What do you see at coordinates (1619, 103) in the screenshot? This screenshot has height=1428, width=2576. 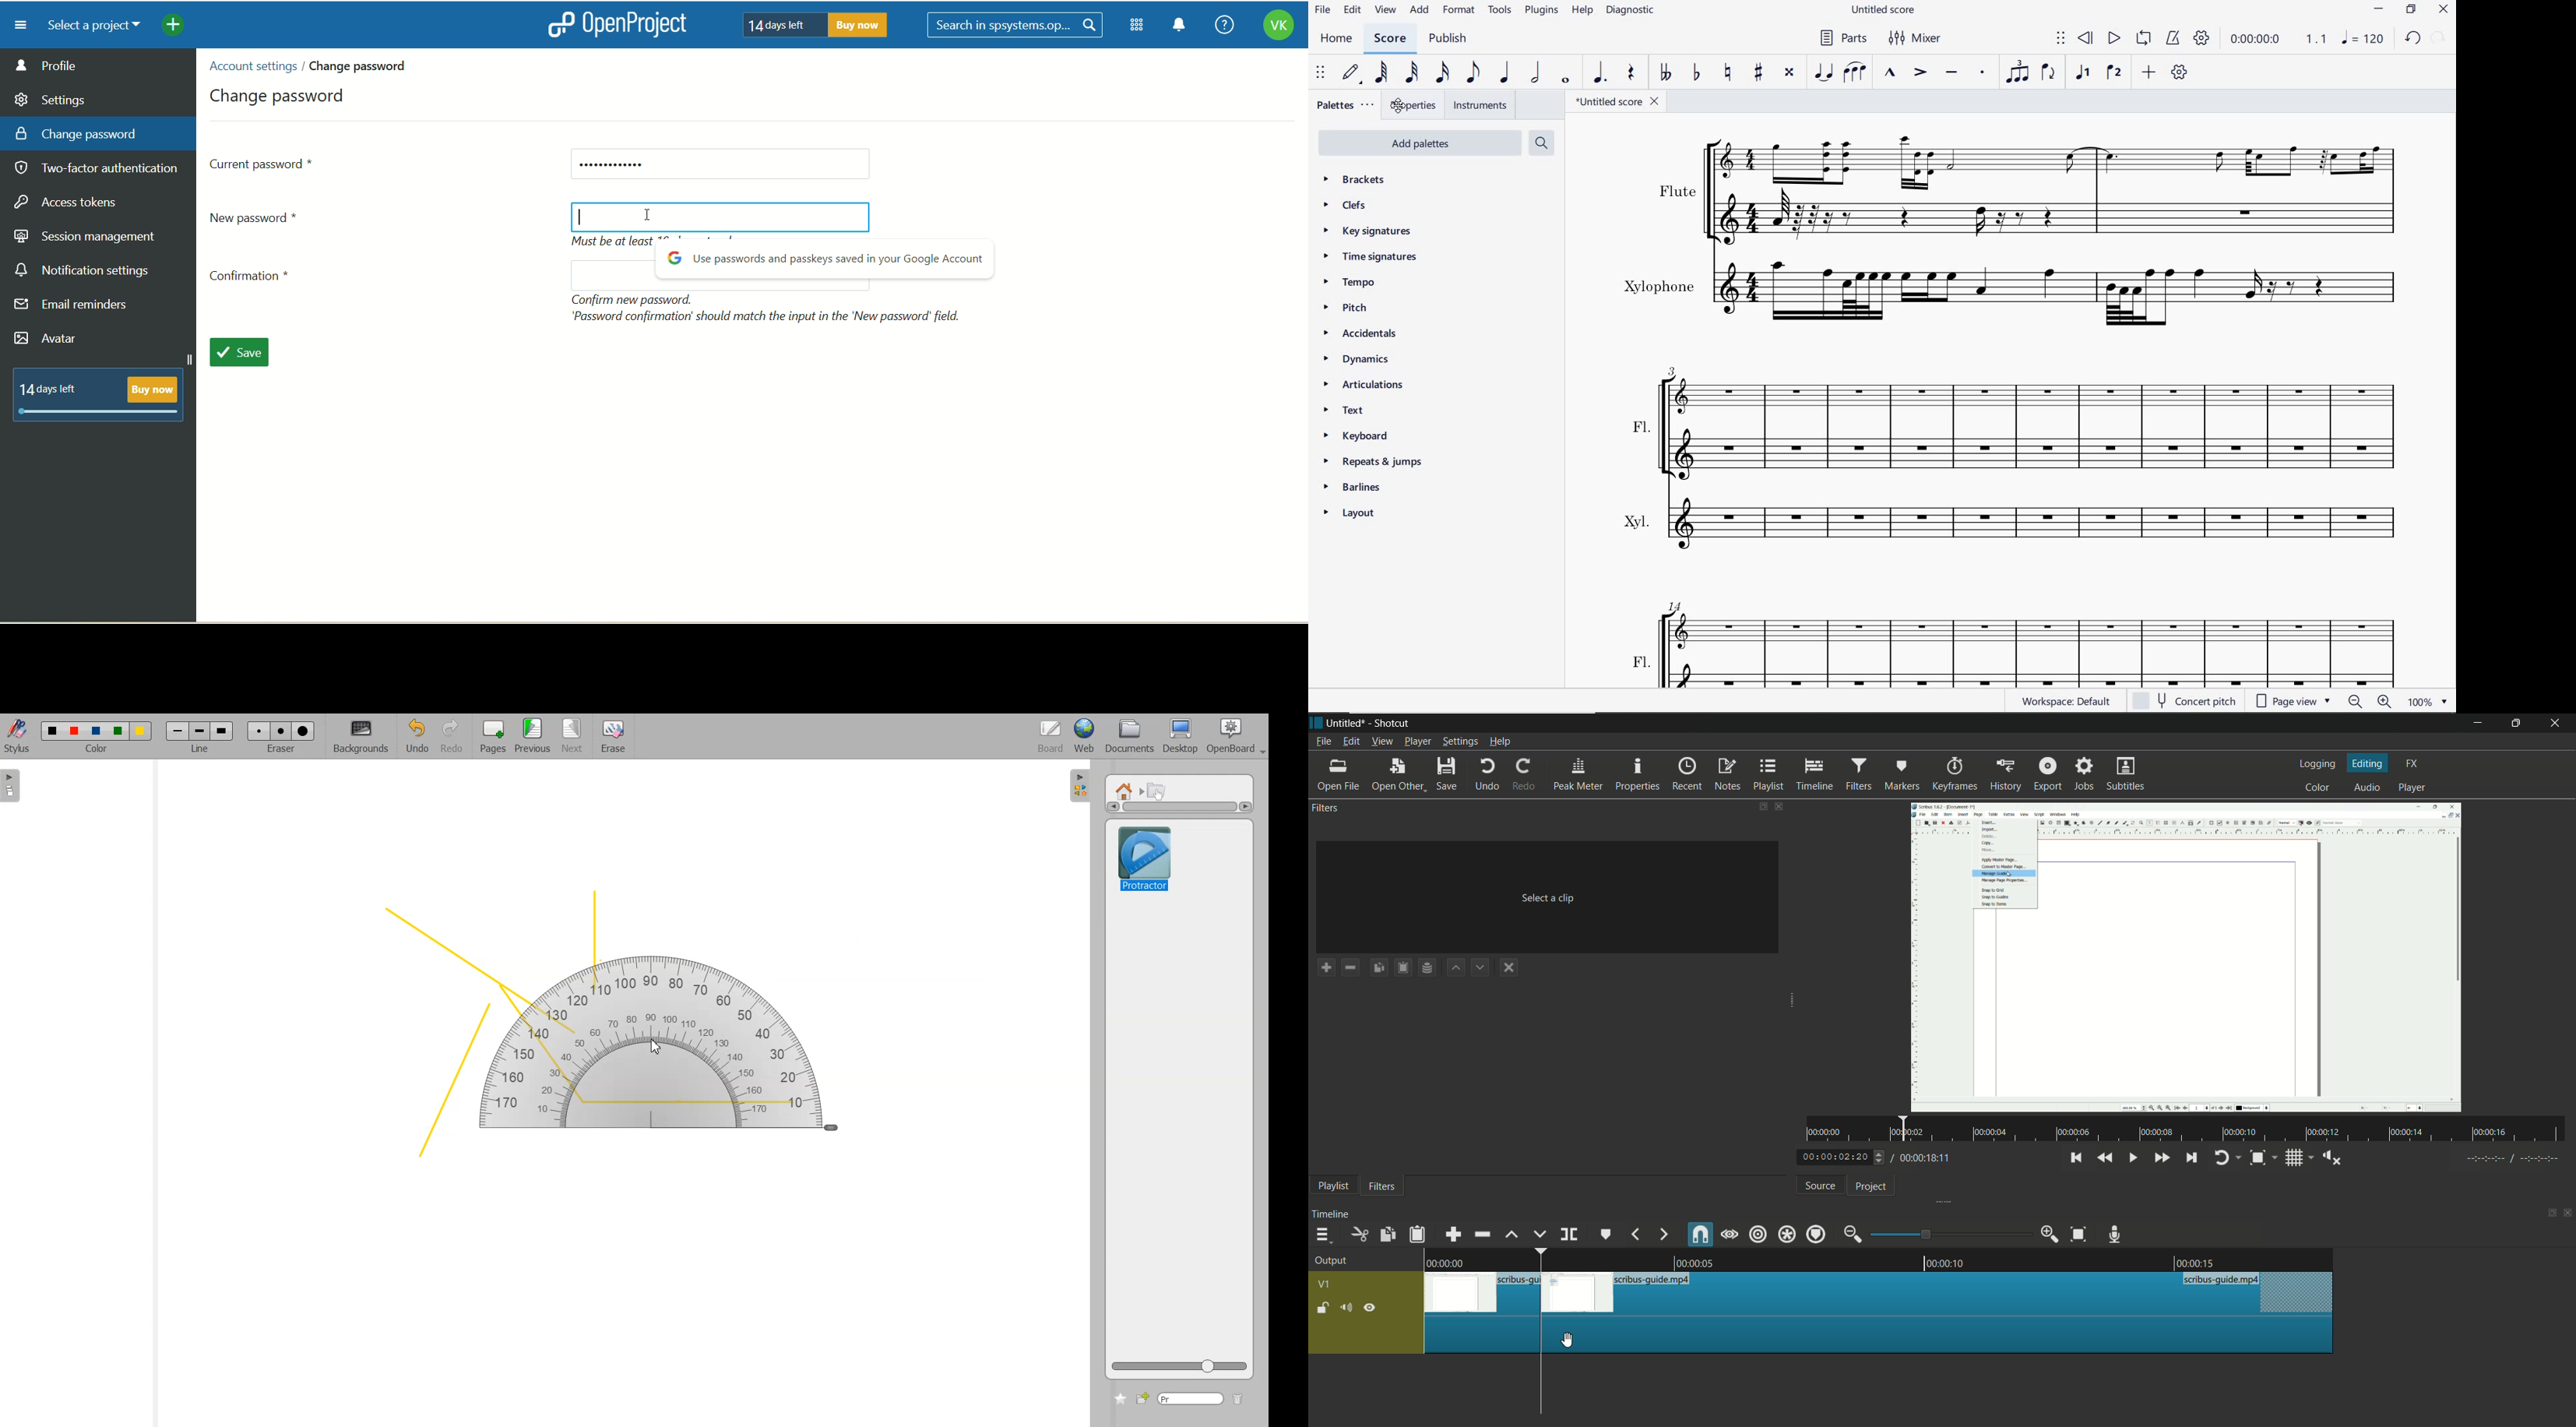 I see `FILE NAME` at bounding box center [1619, 103].